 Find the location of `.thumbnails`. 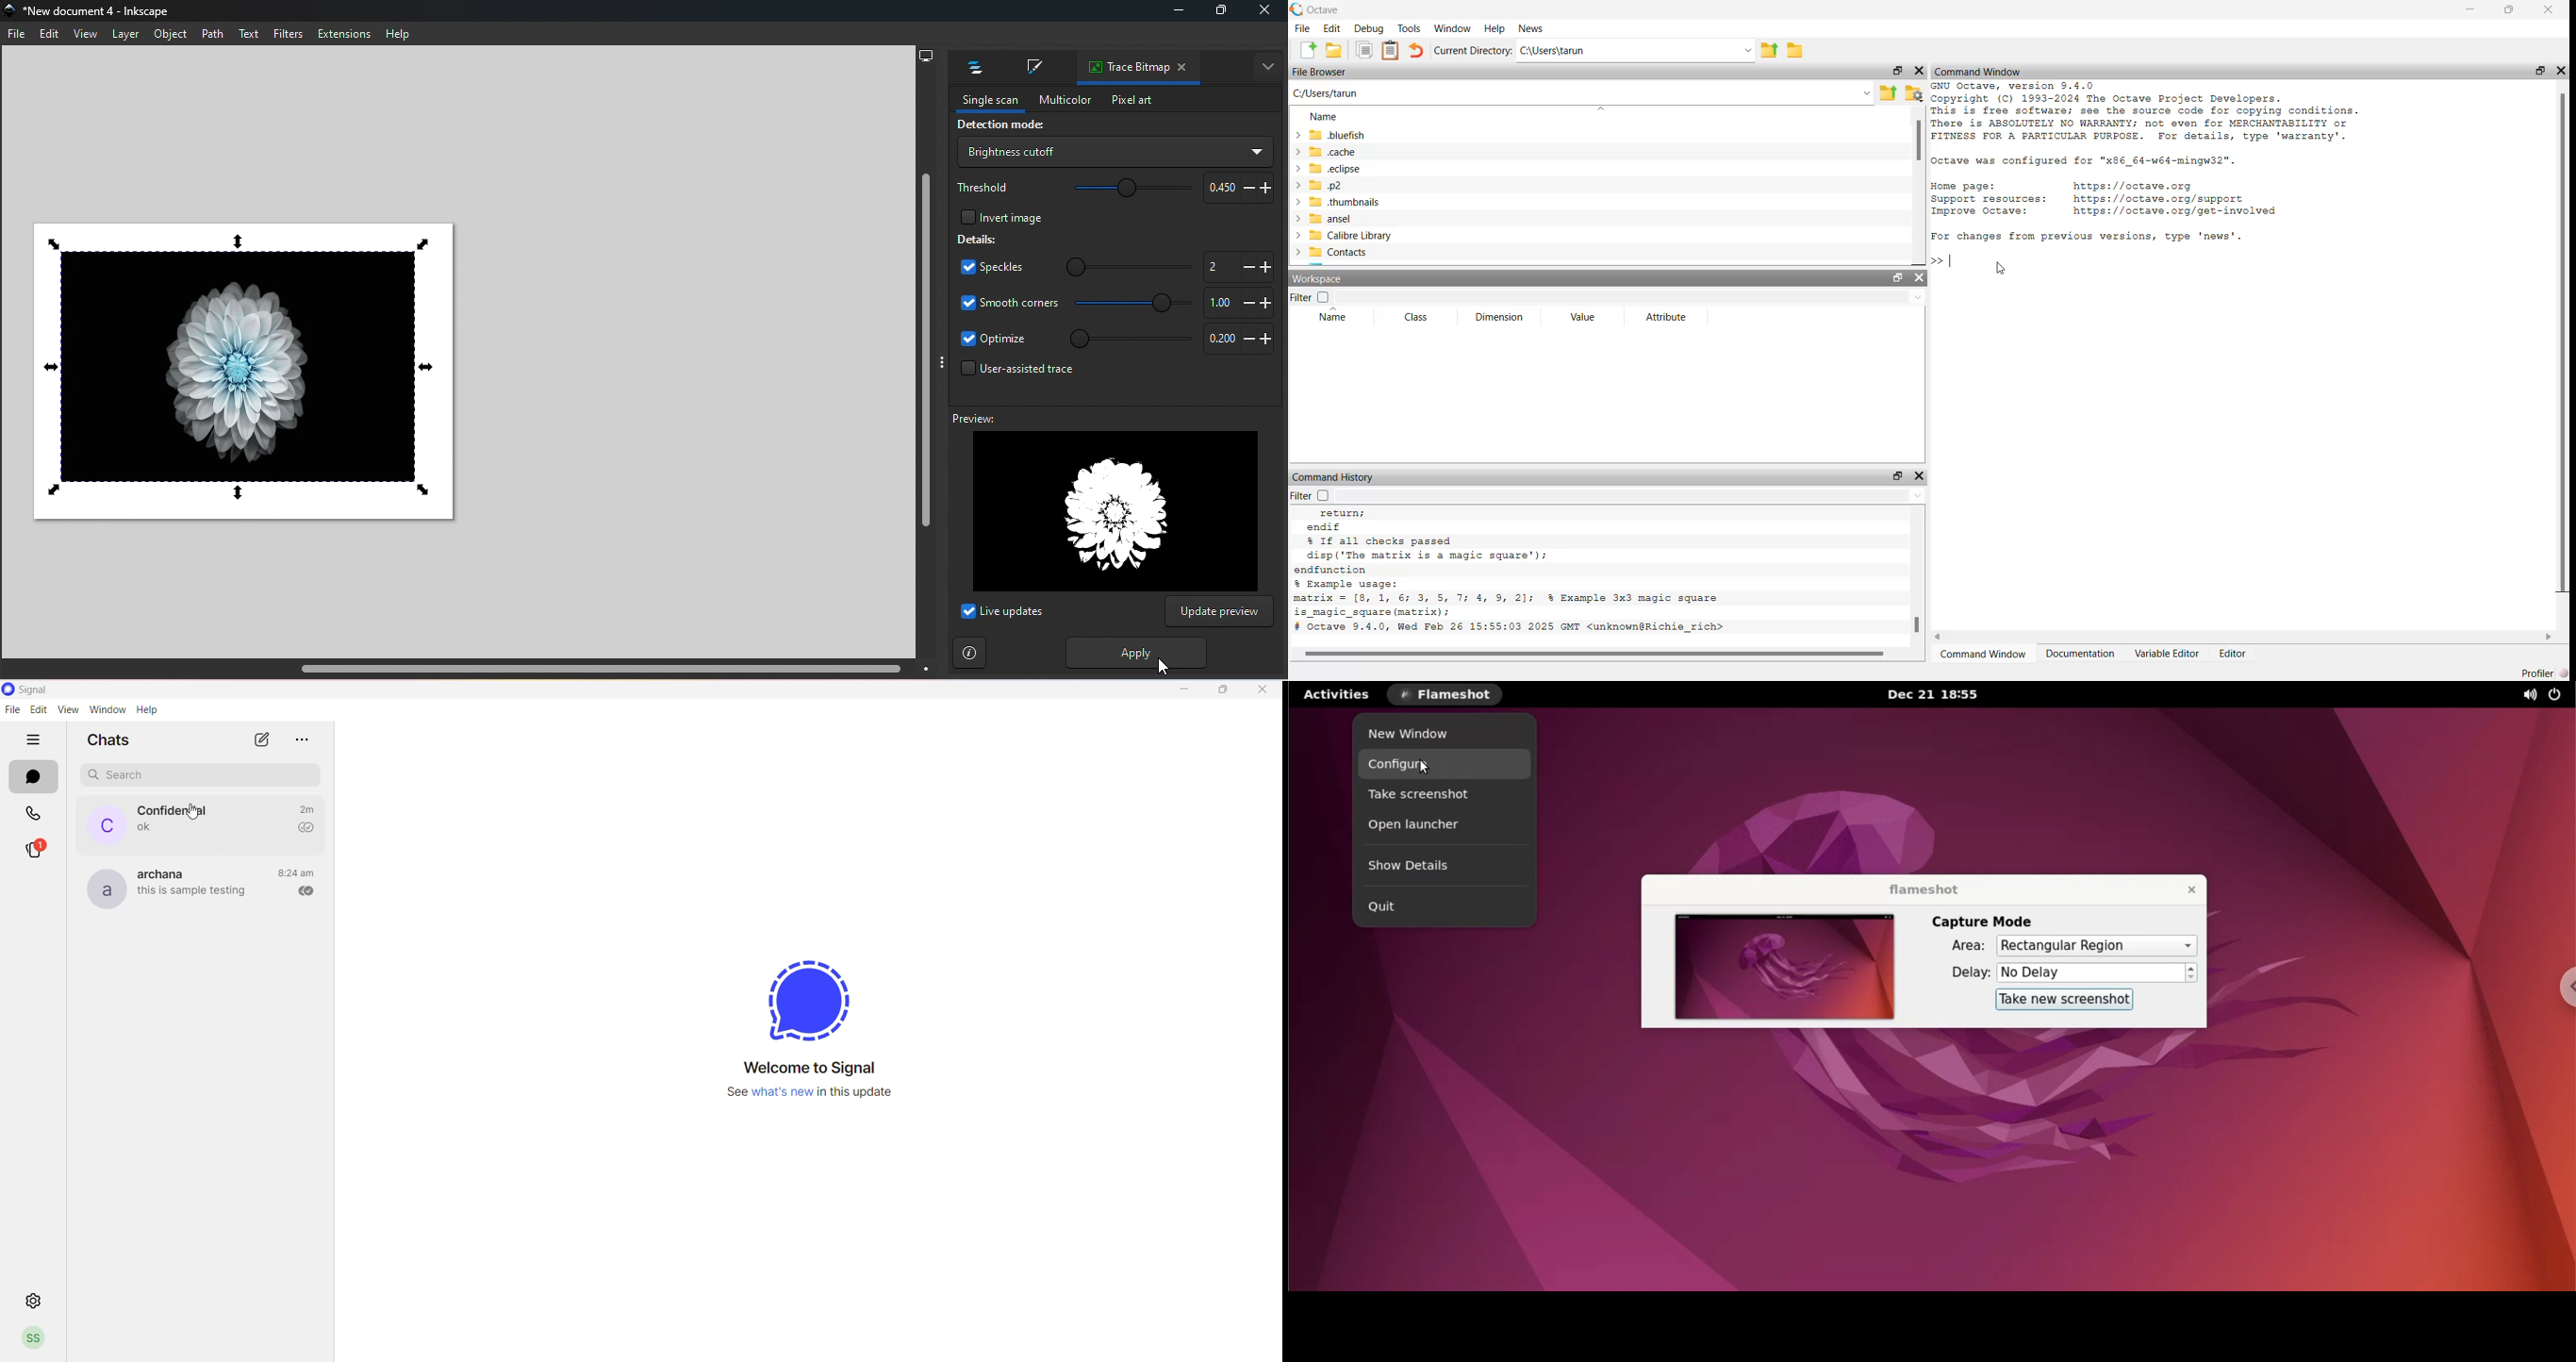

.thumbnails is located at coordinates (1335, 202).